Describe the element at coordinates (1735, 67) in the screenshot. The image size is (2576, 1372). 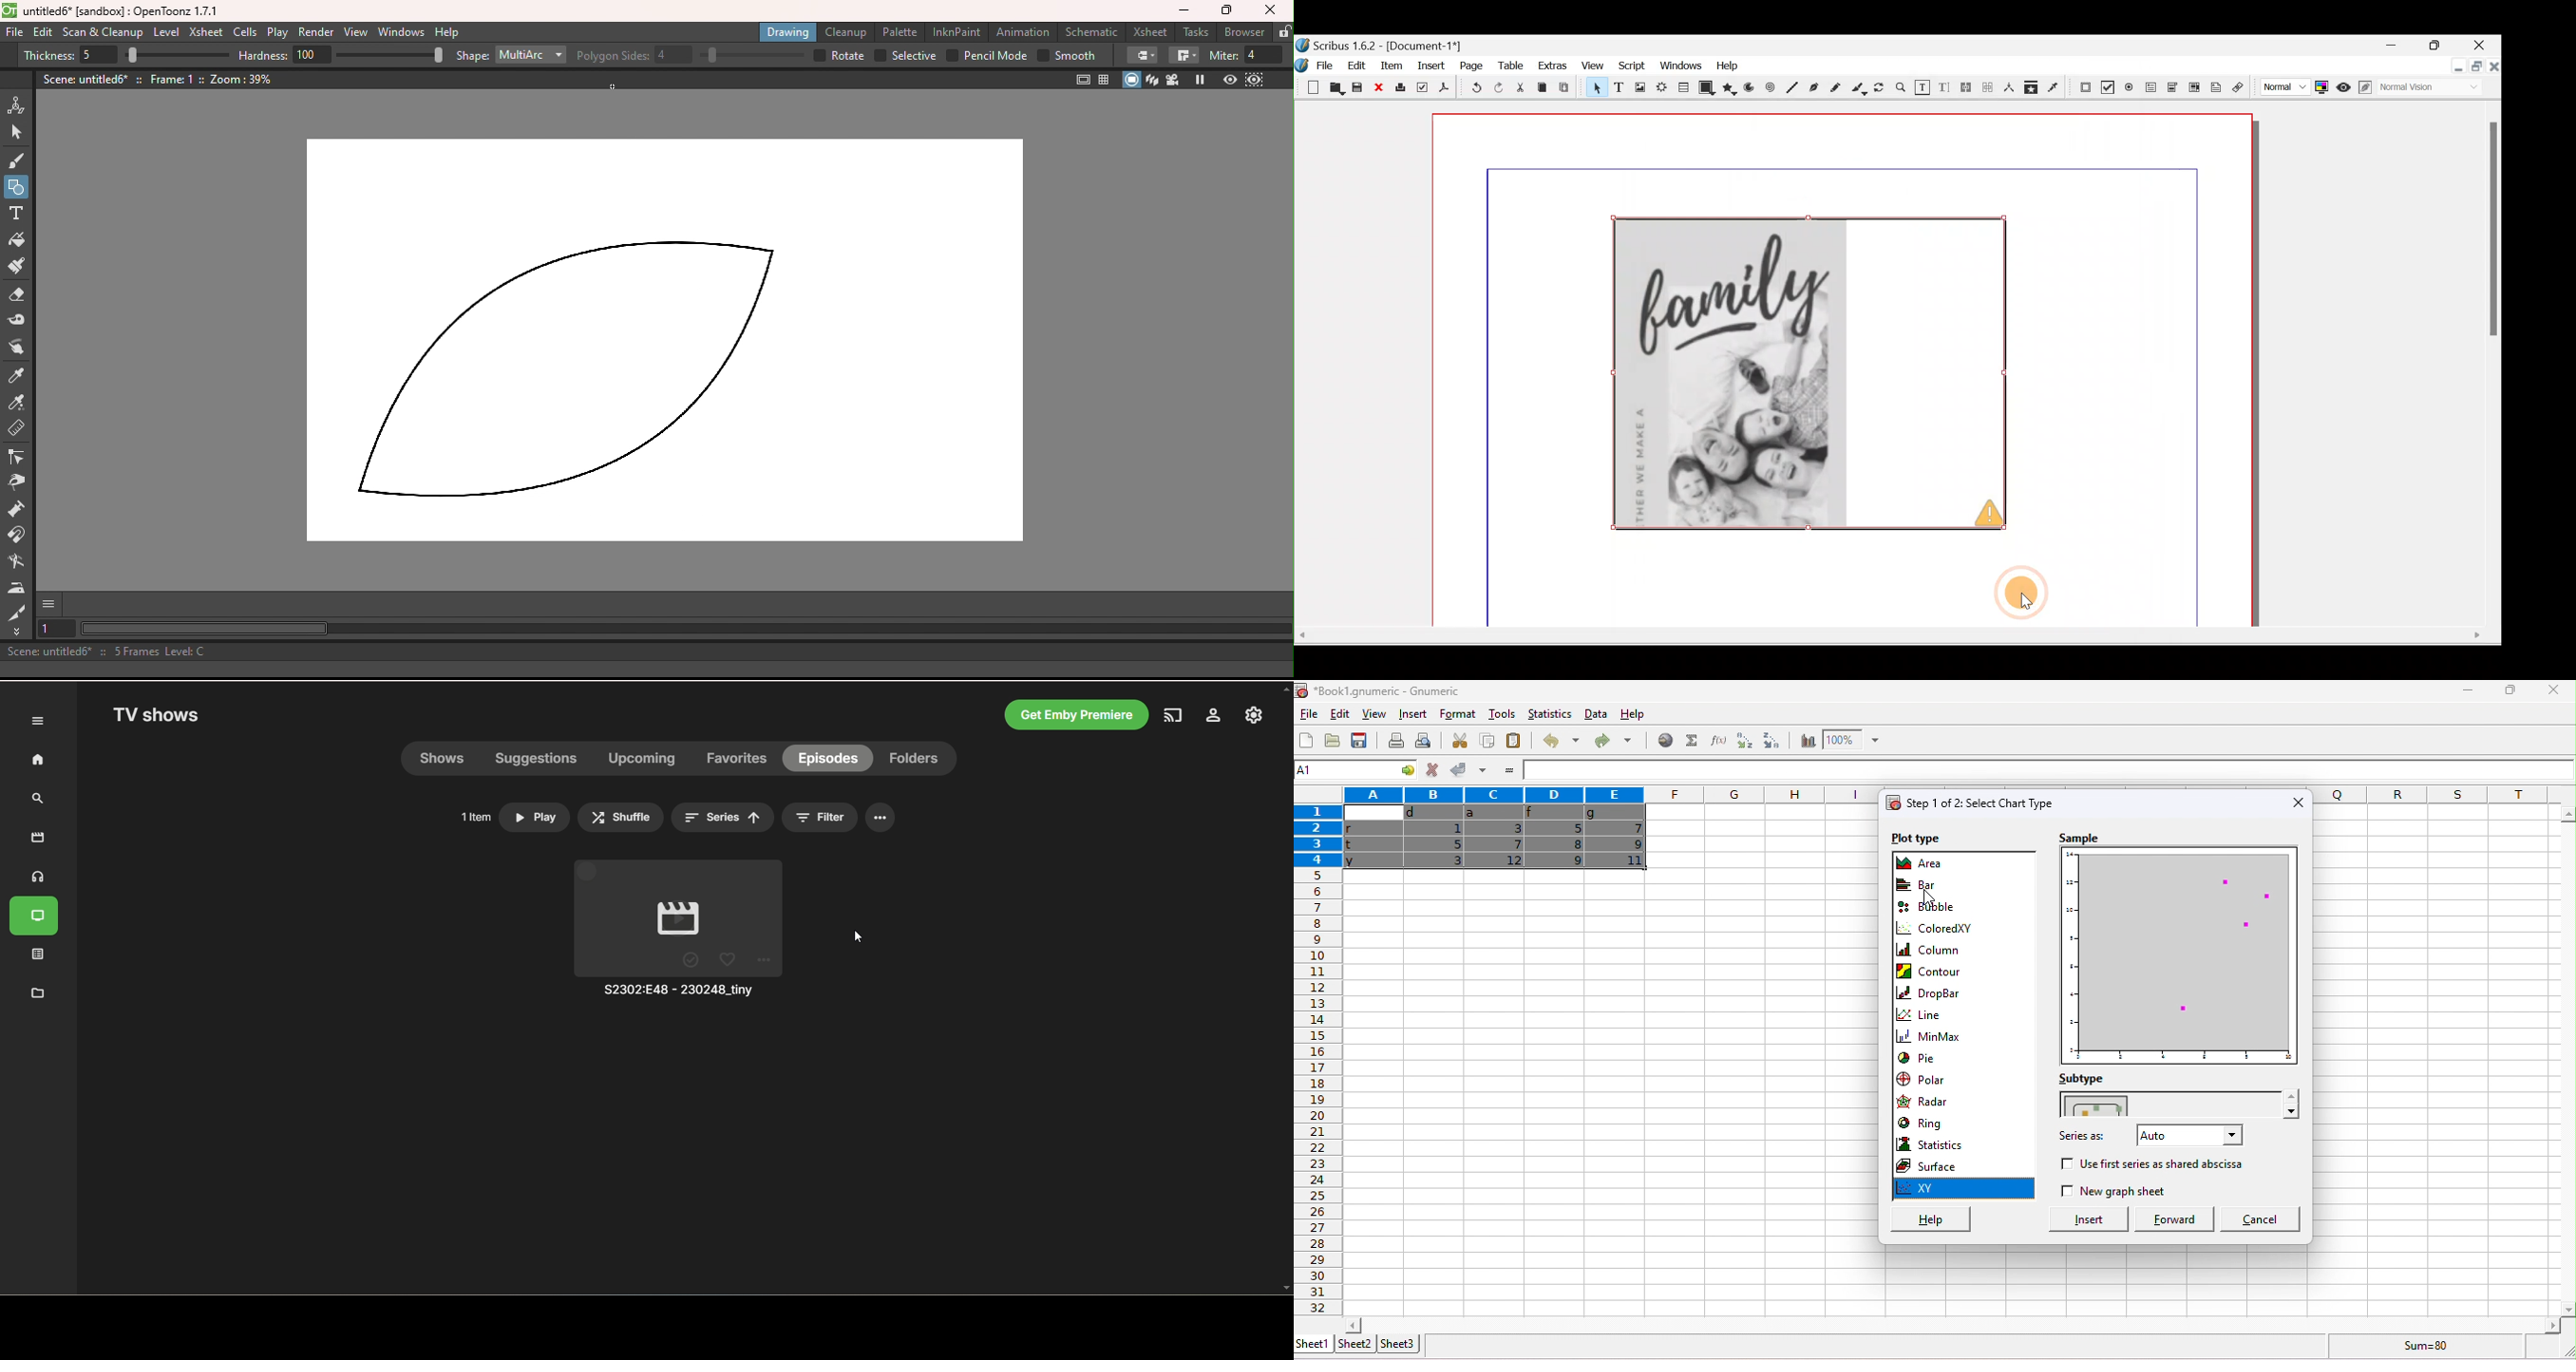
I see `Help` at that location.